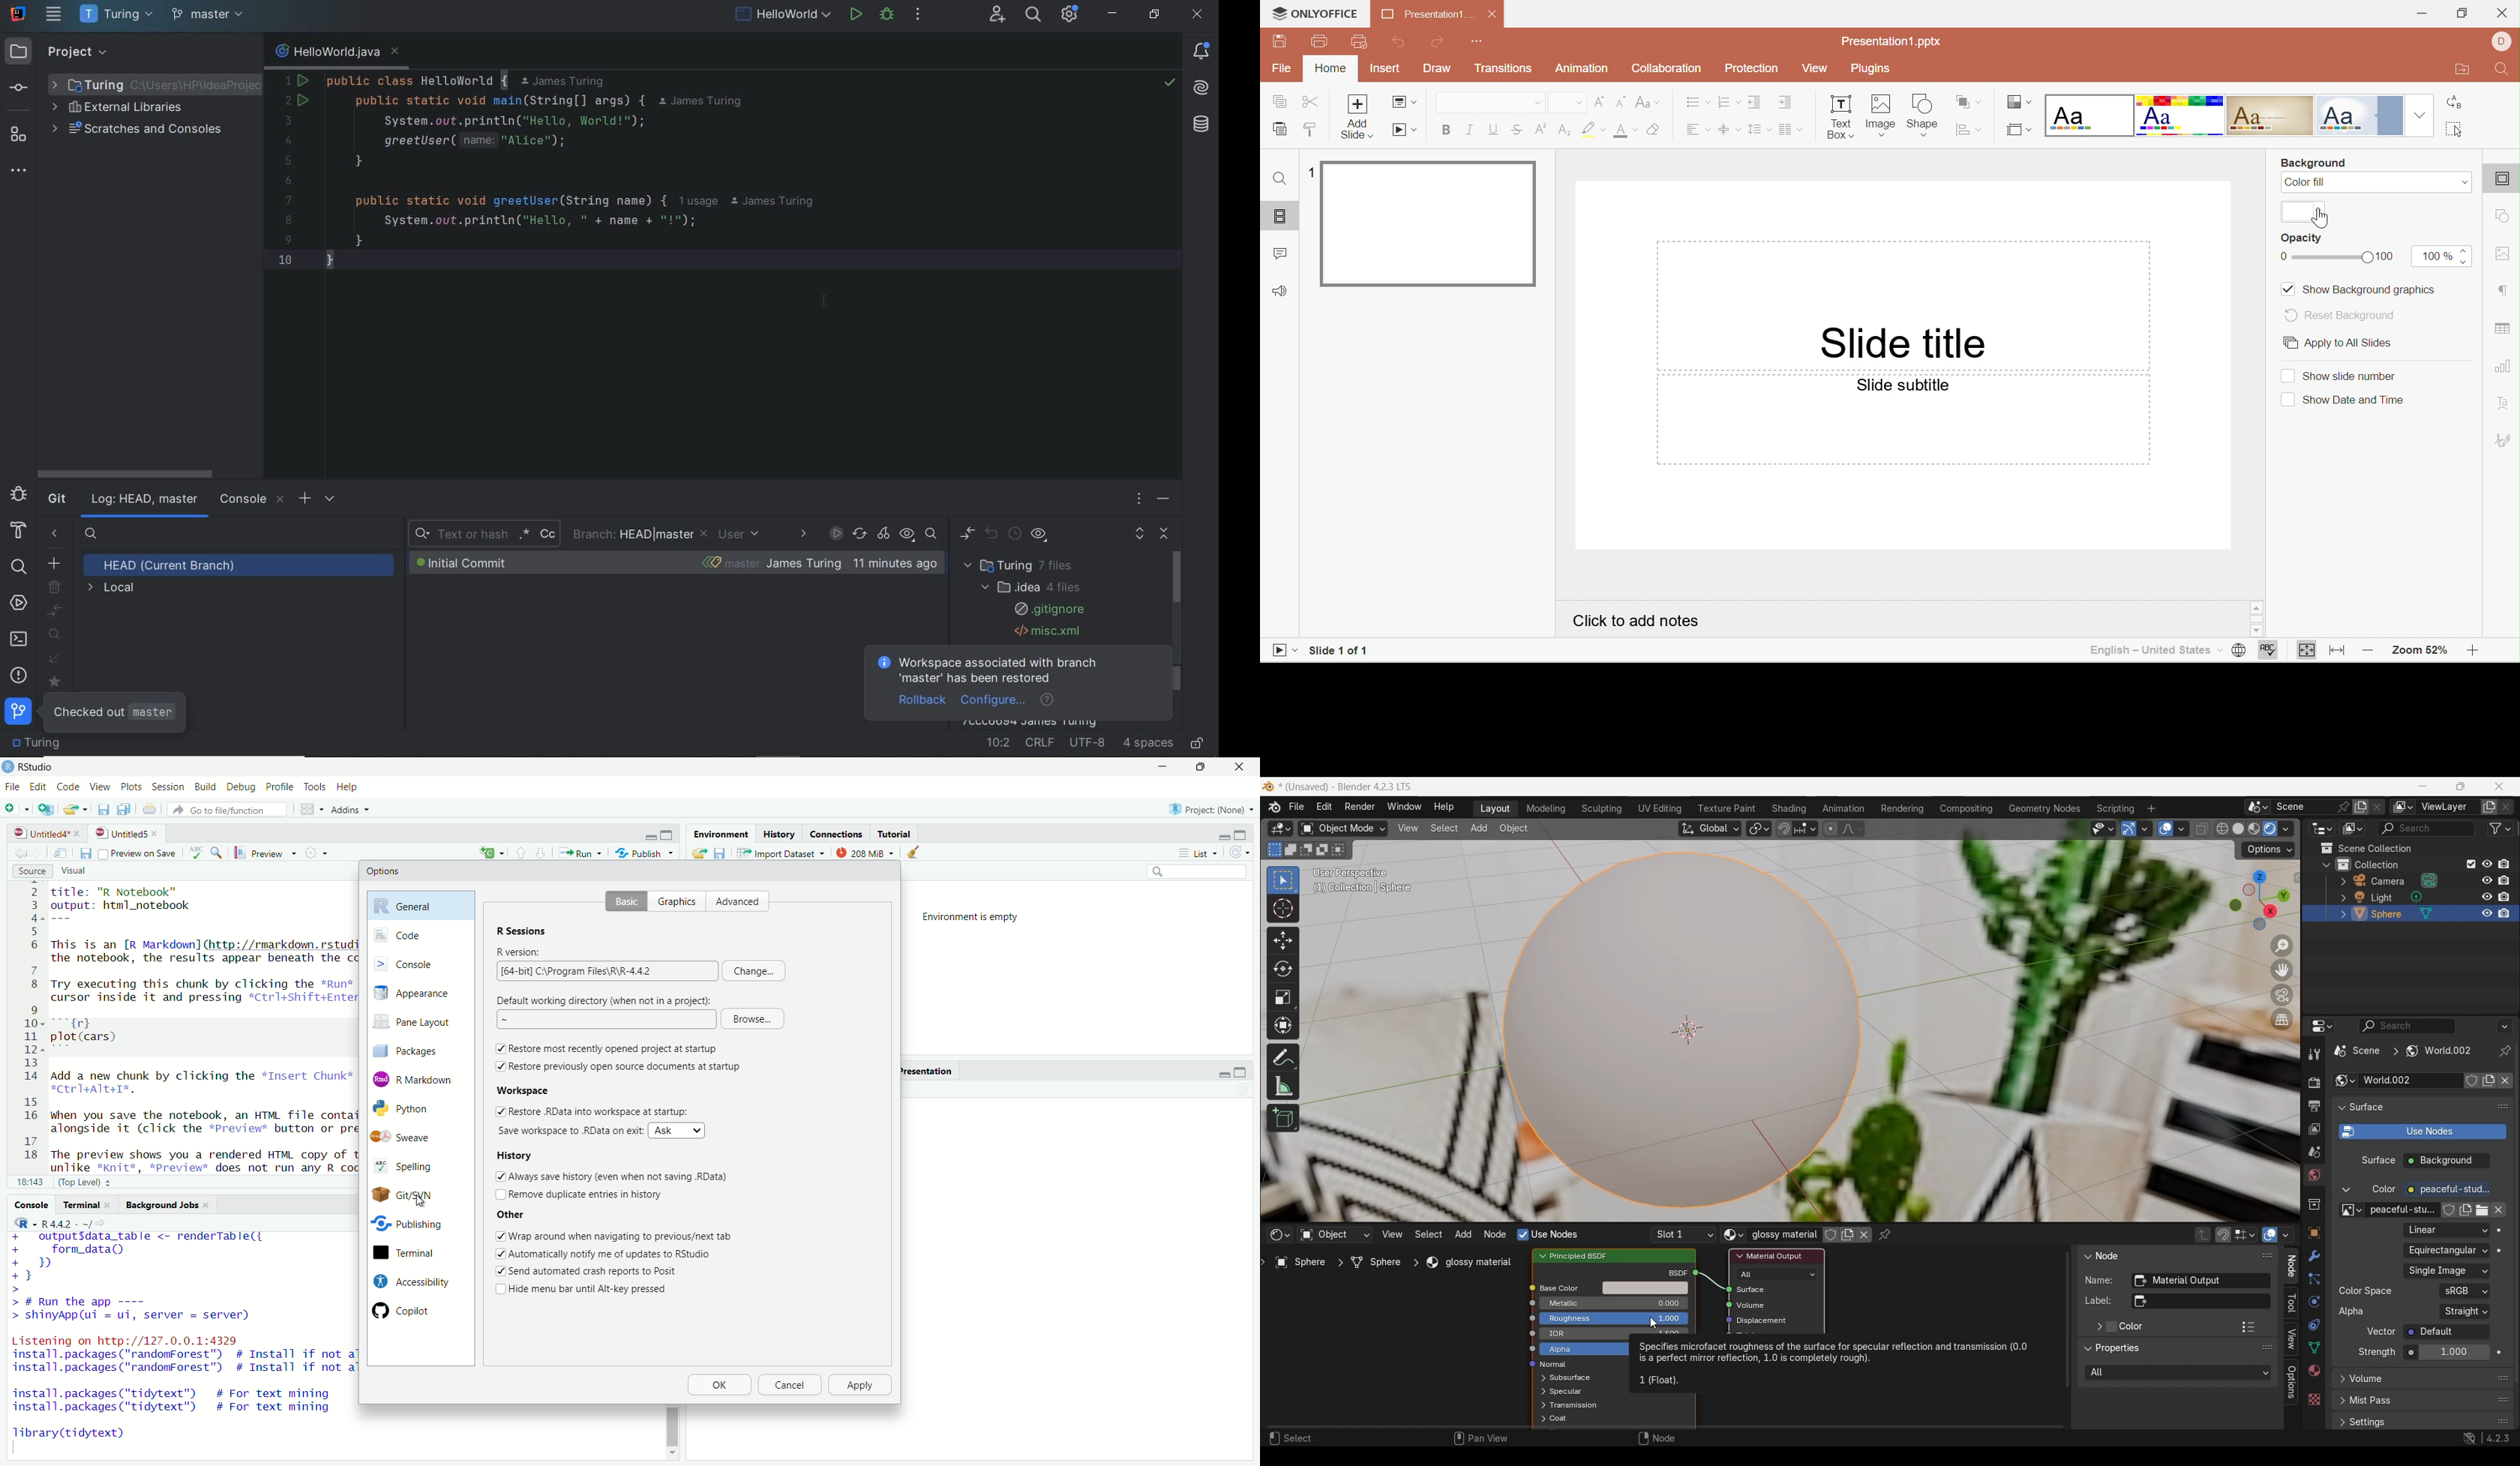 This screenshot has width=2520, height=1484. I want to click on About software, so click(1274, 807).